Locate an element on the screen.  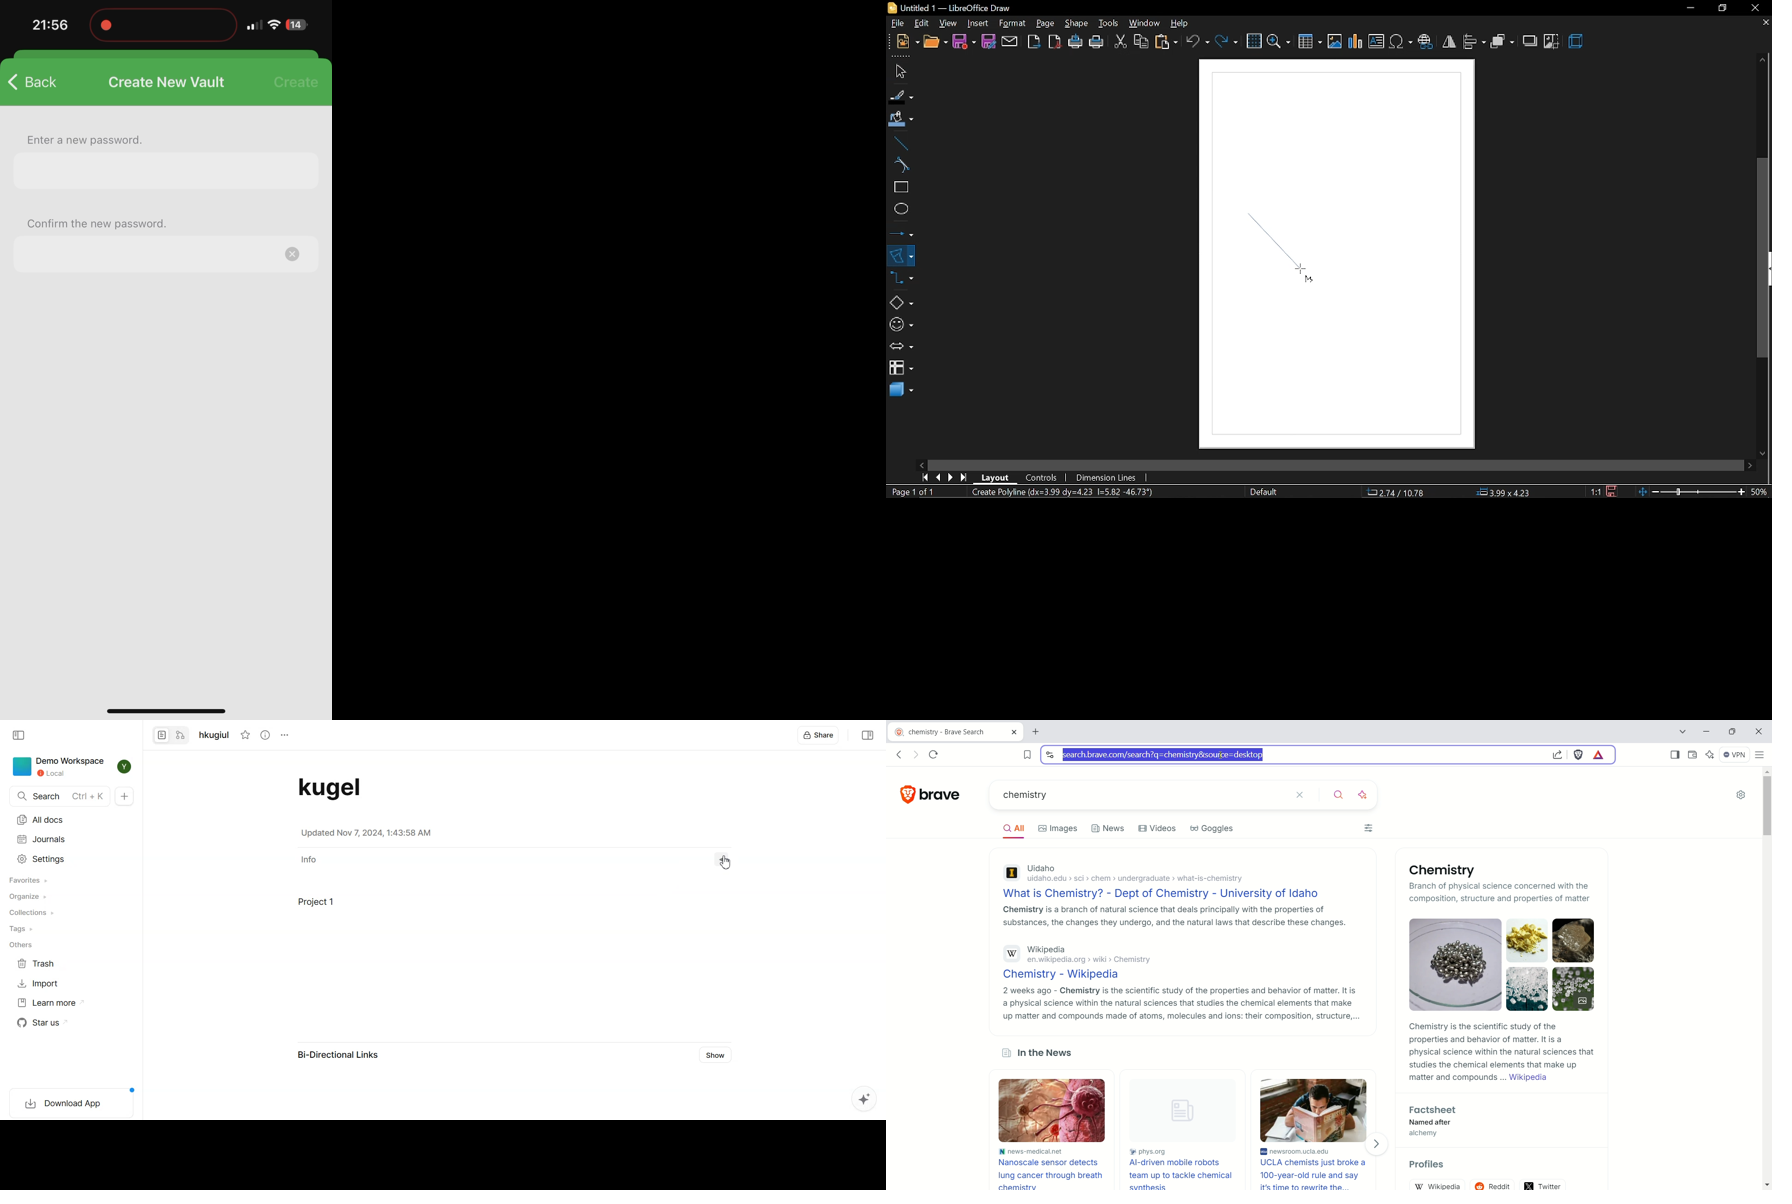
hkugiul is located at coordinates (216, 735).